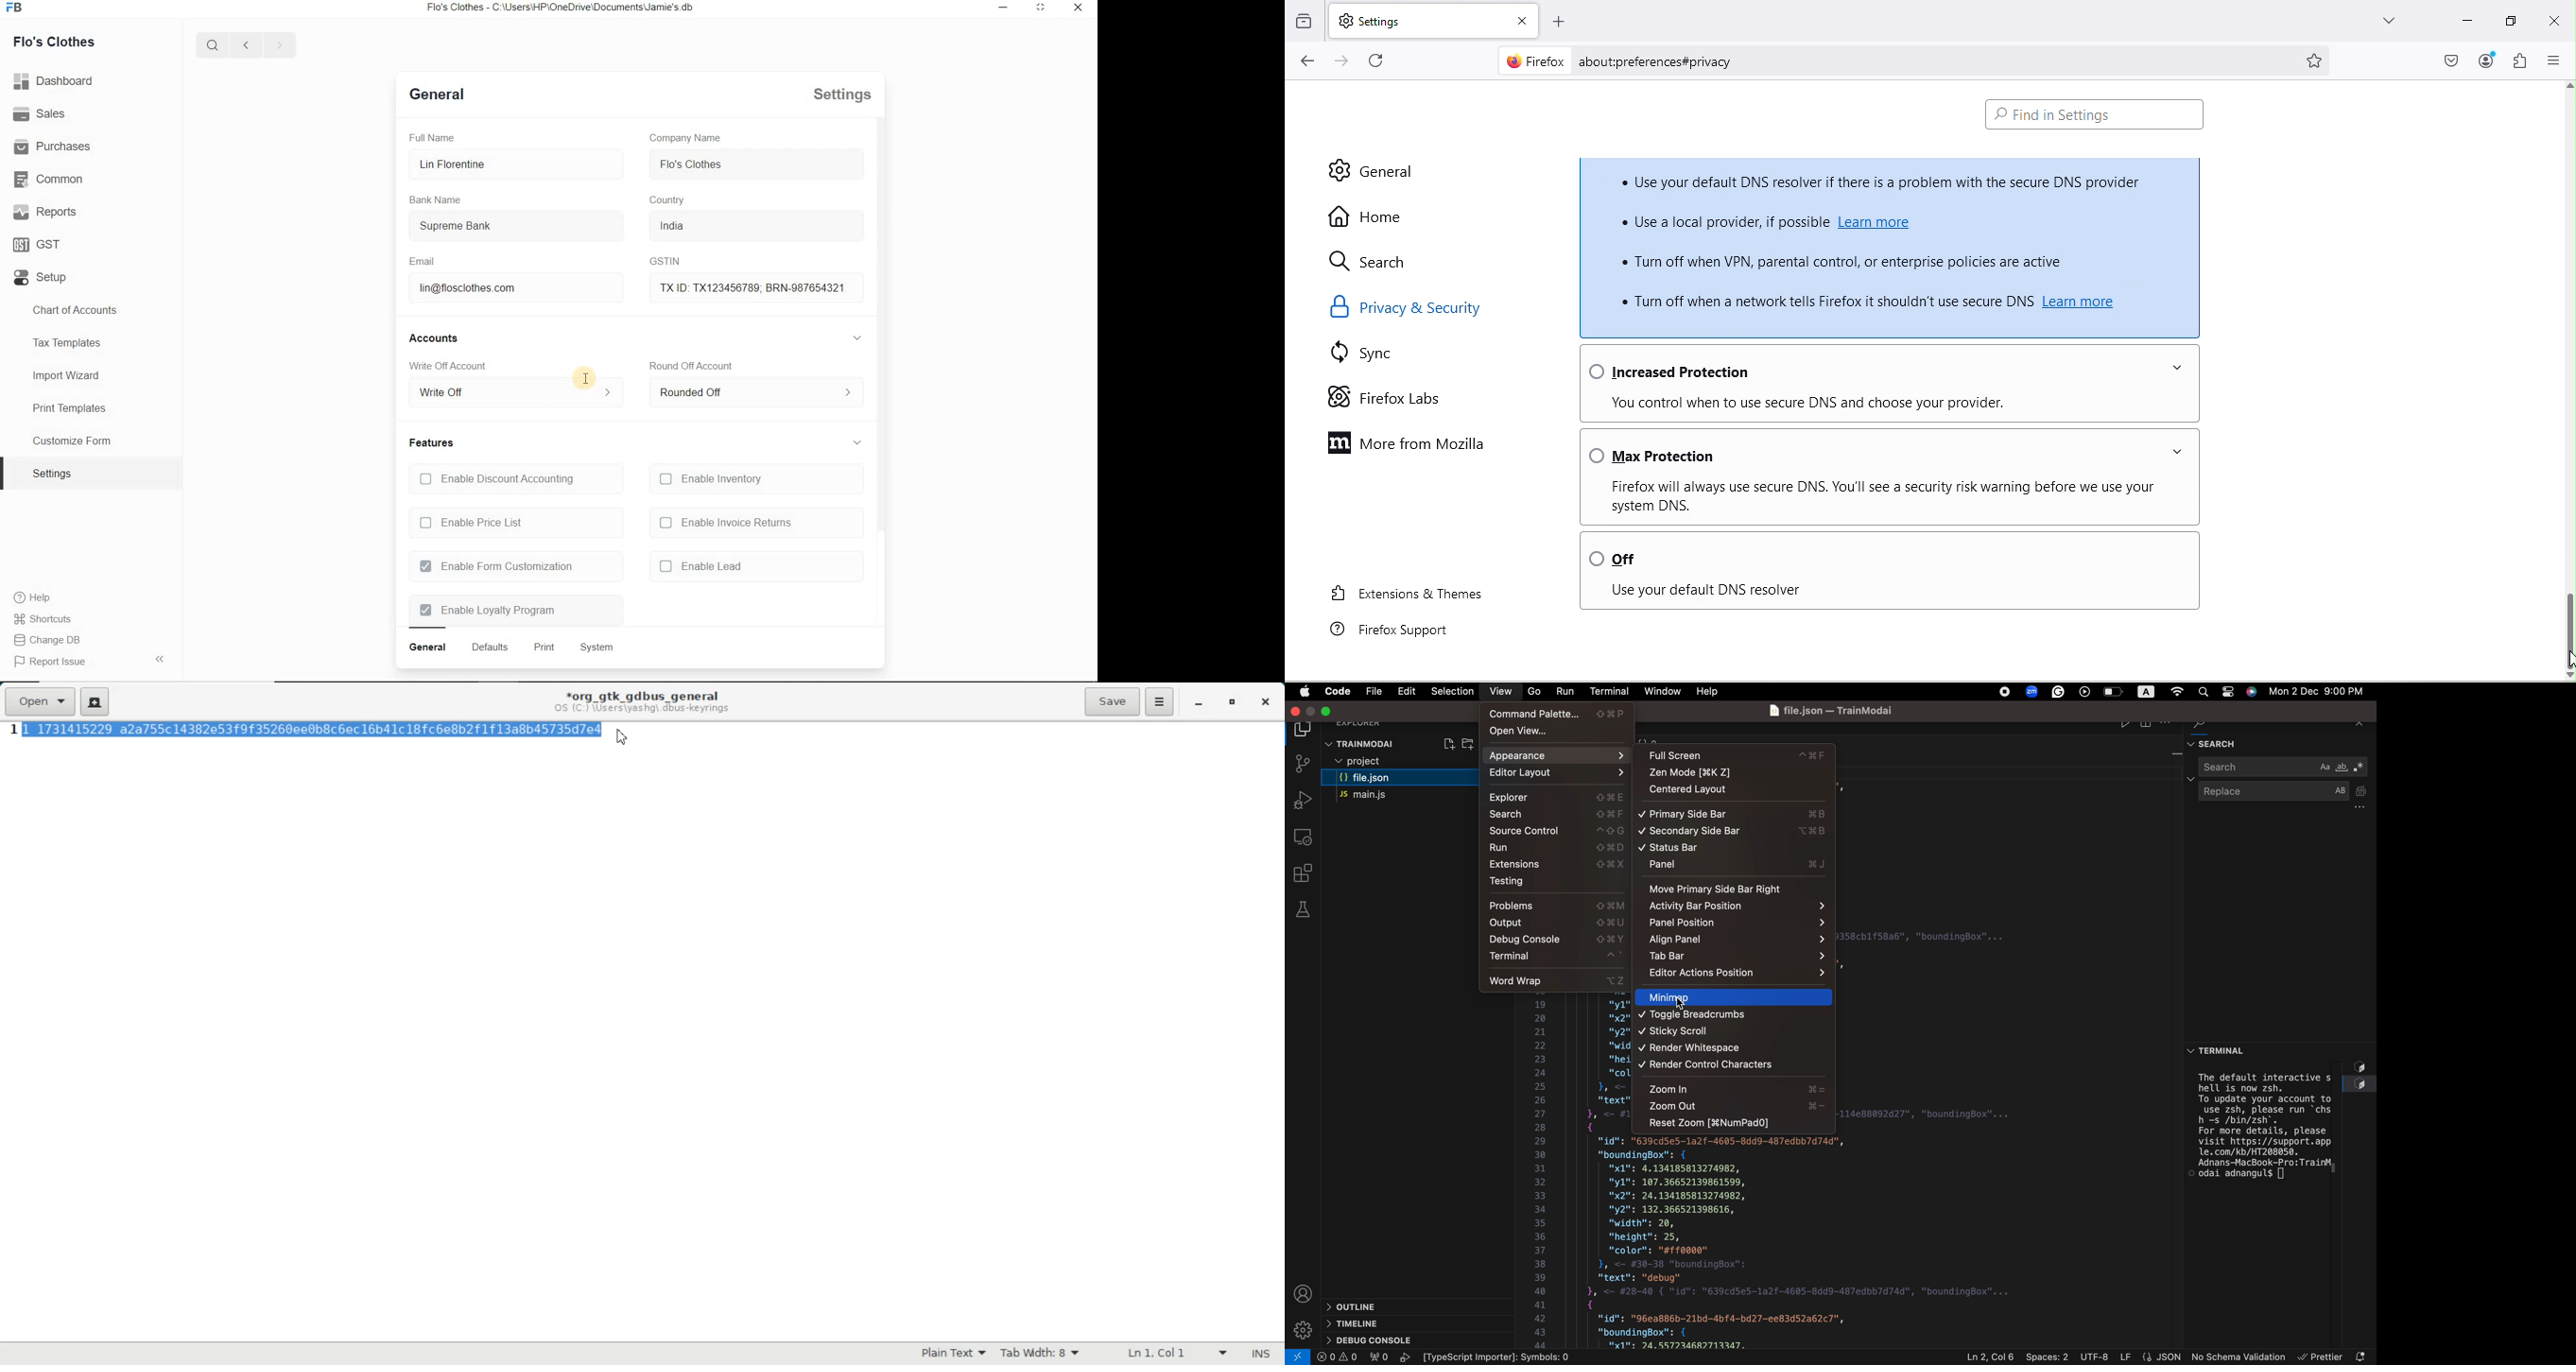 This screenshot has width=2576, height=1372. What do you see at coordinates (72, 441) in the screenshot?
I see `Customize Form` at bounding box center [72, 441].